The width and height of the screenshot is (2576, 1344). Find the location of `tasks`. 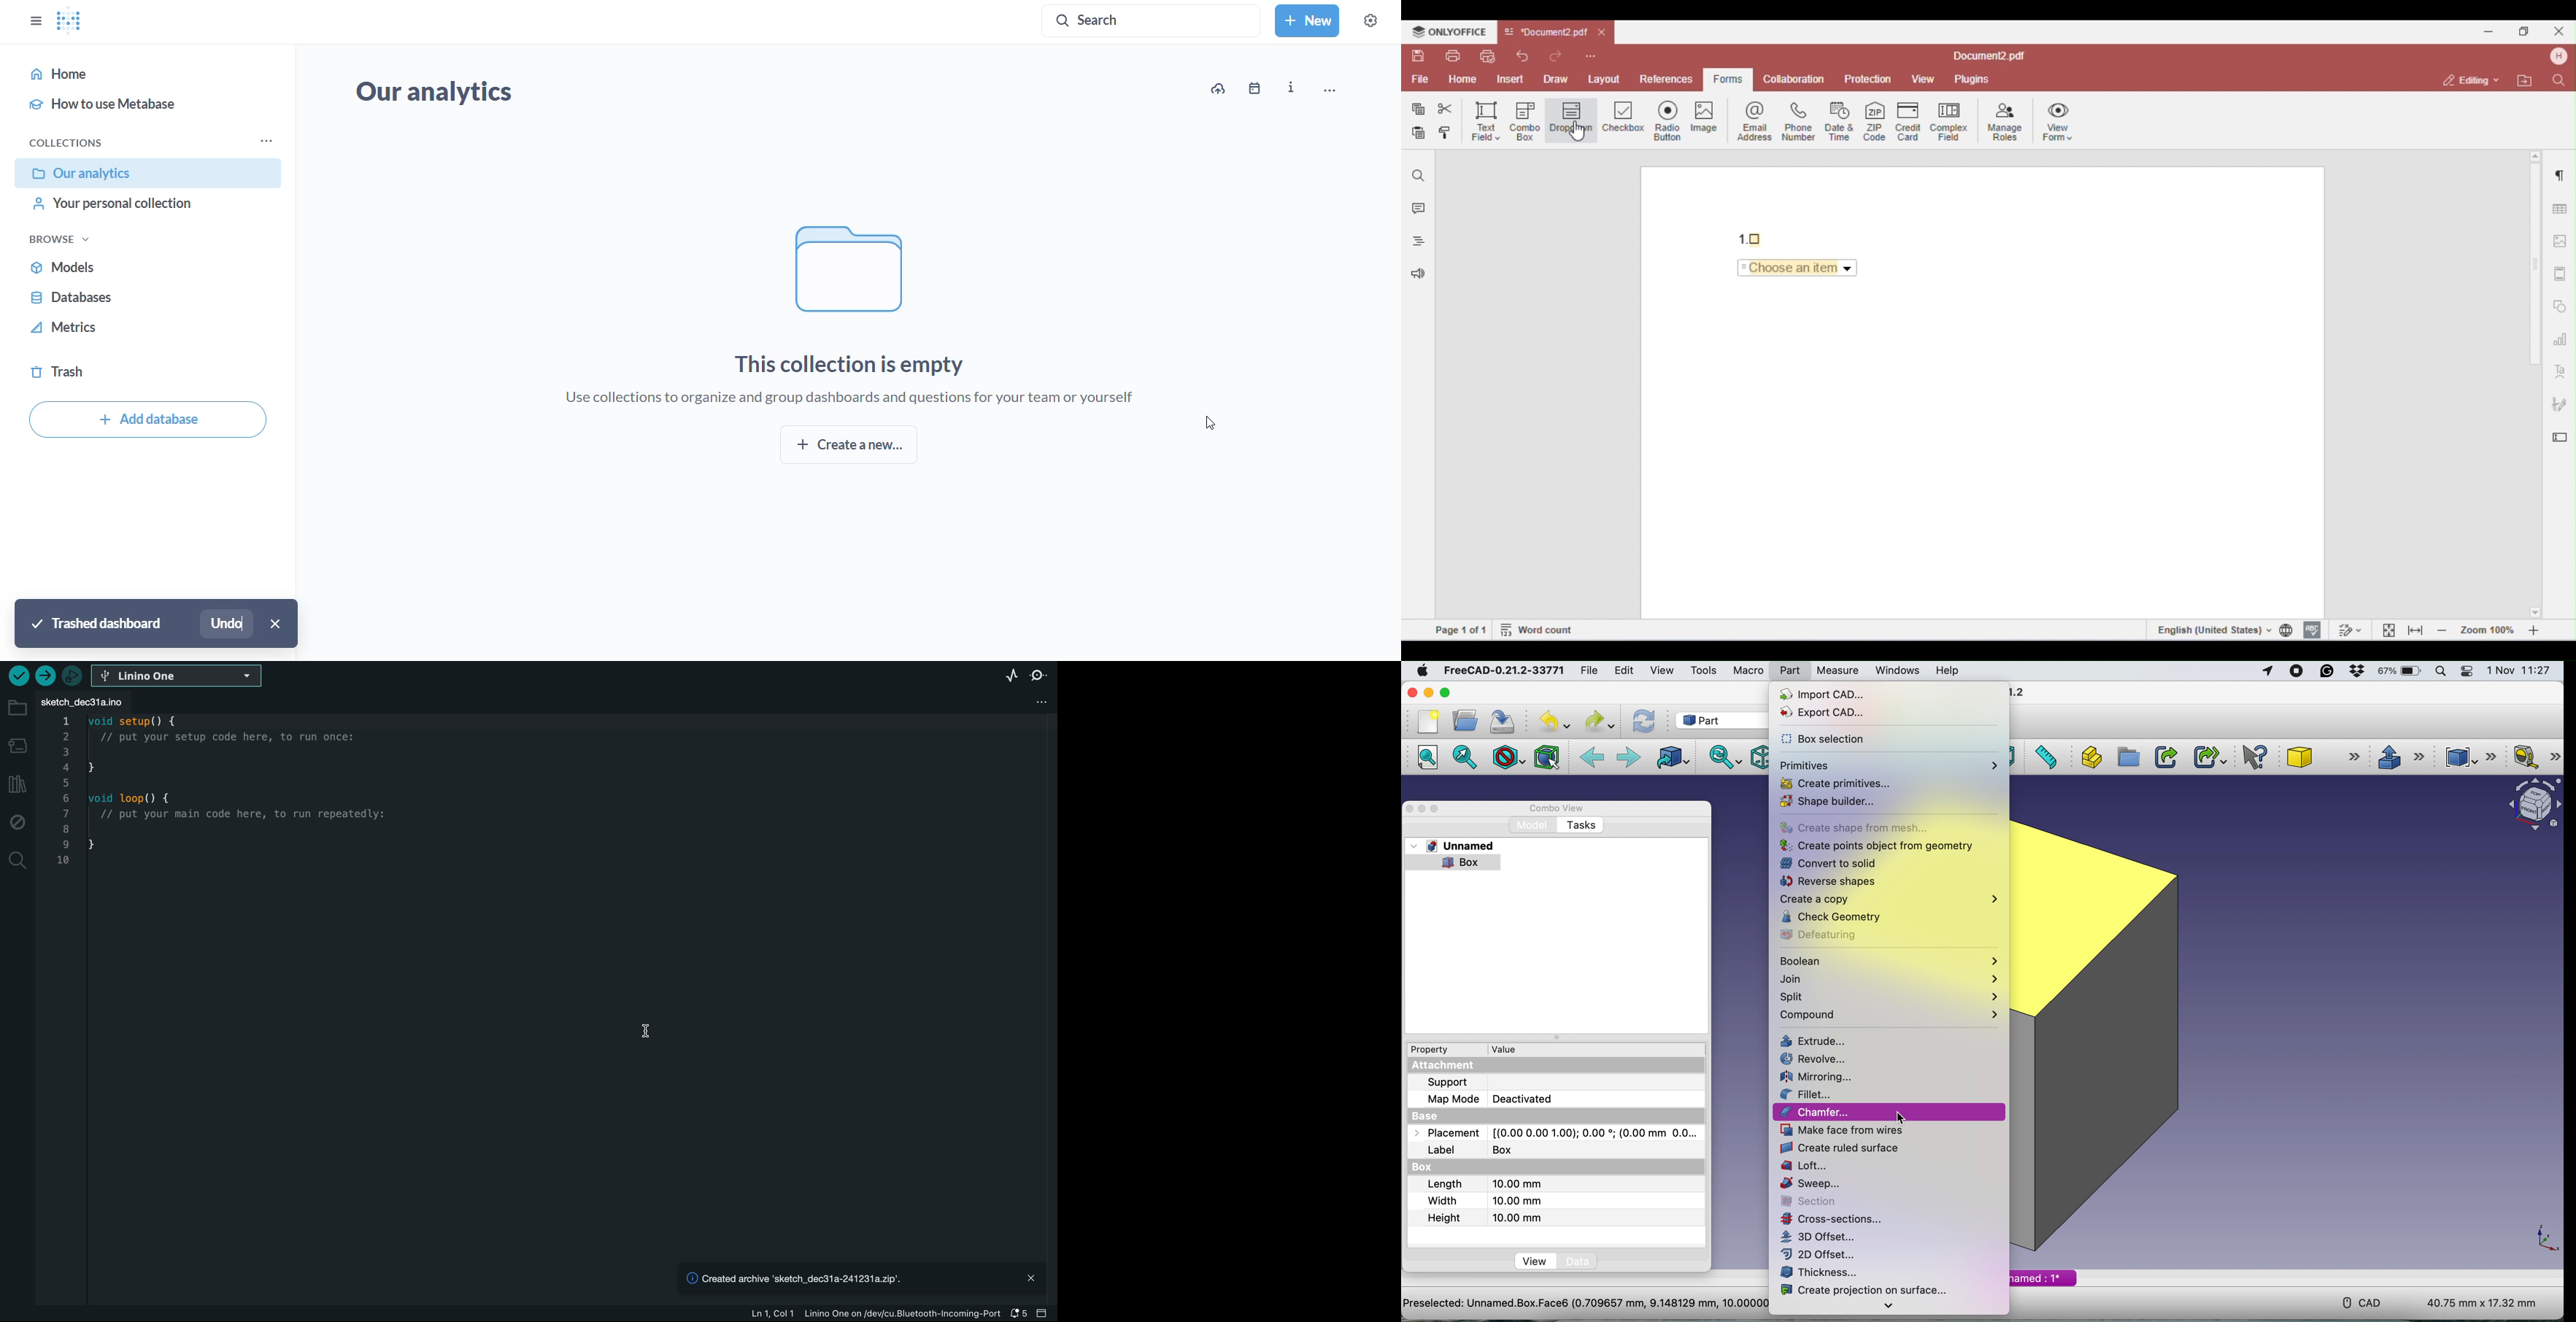

tasks is located at coordinates (1583, 824).